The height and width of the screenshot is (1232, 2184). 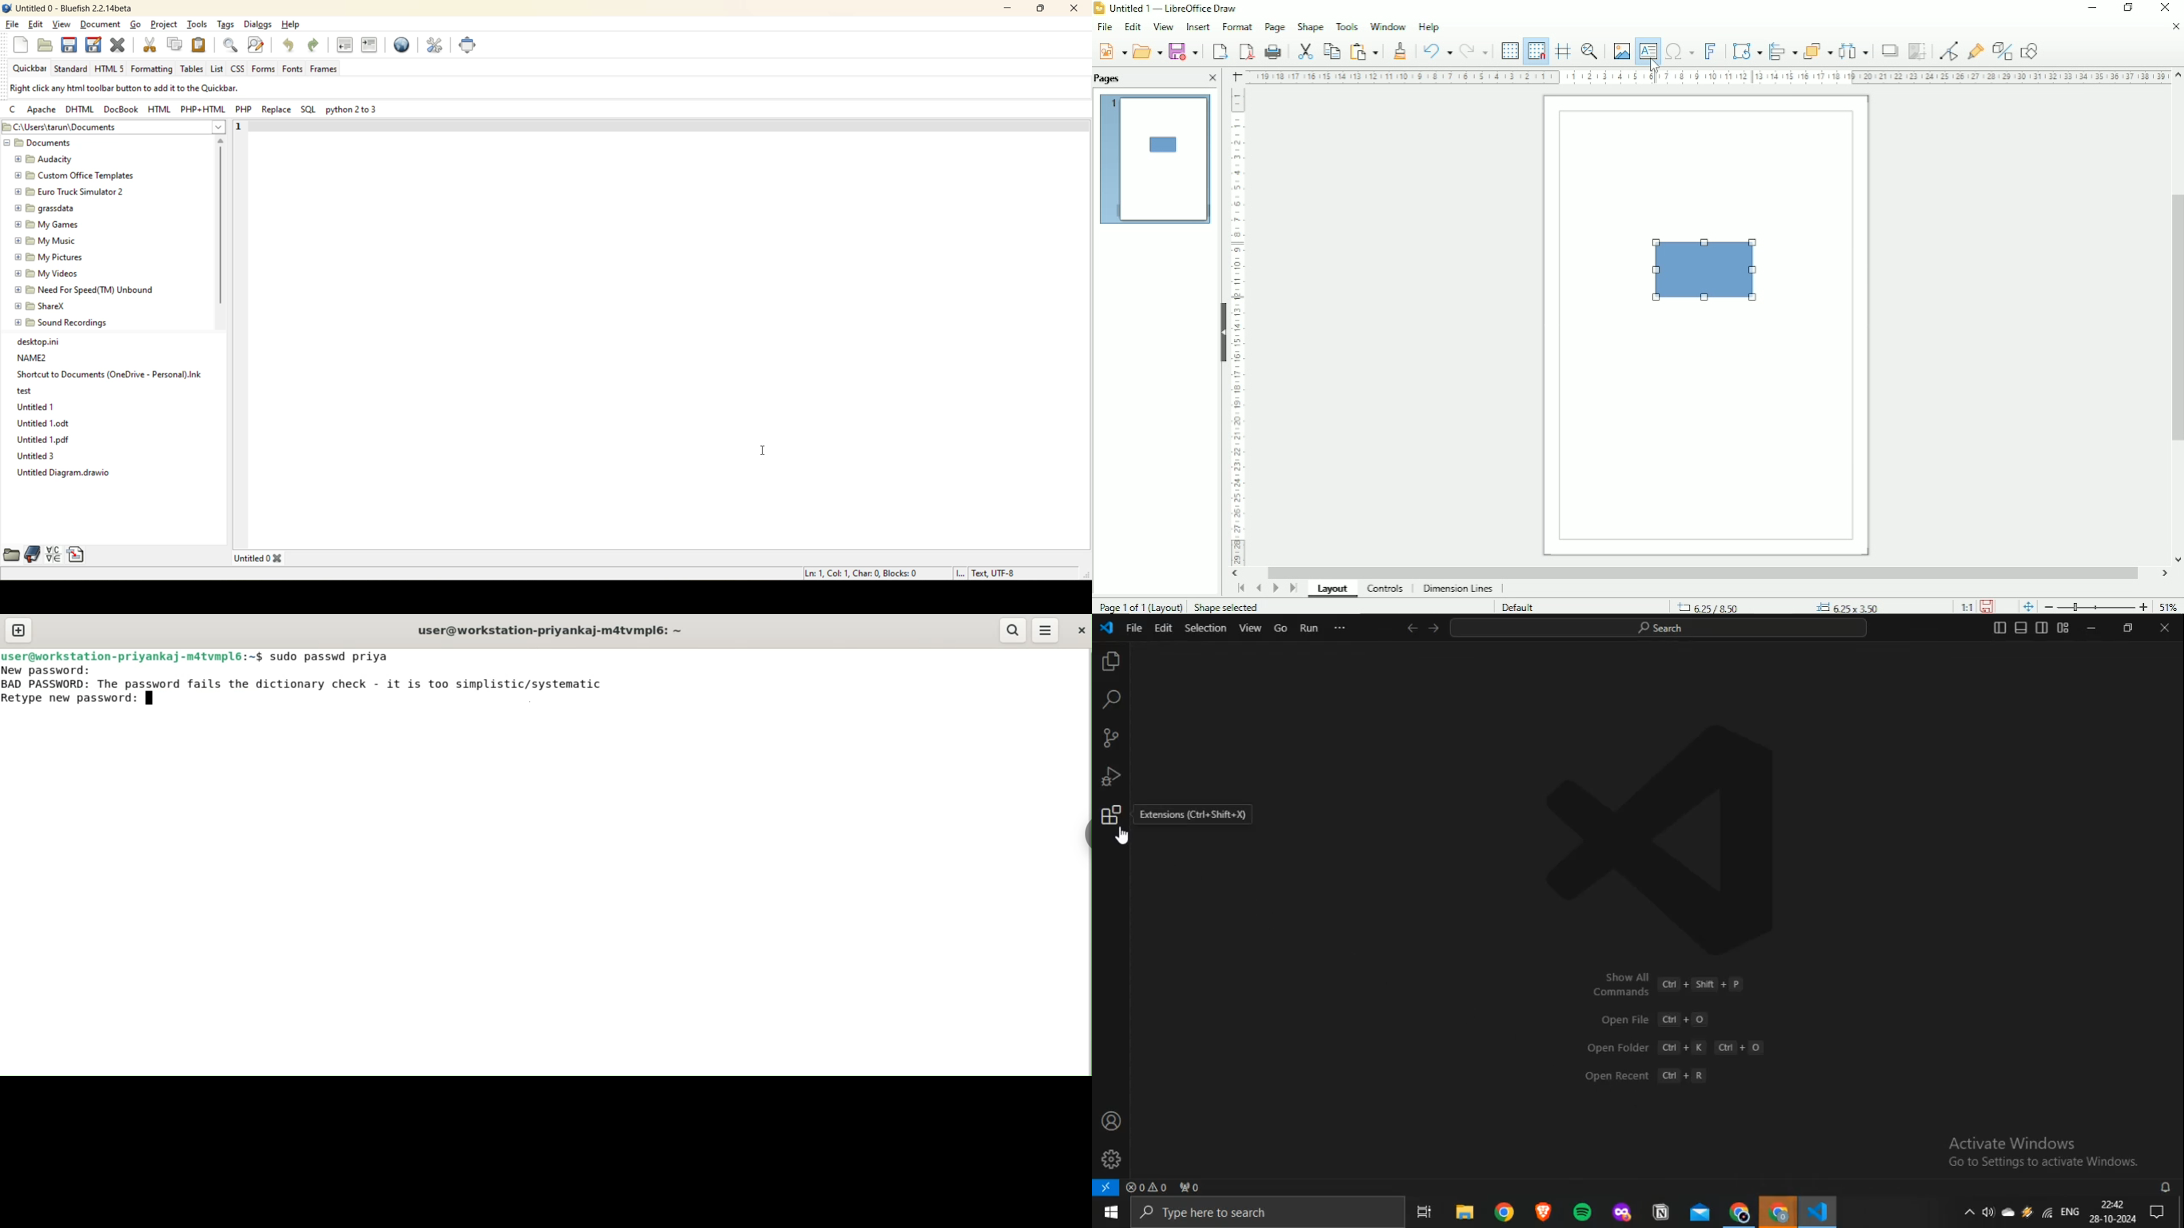 What do you see at coordinates (2070, 1211) in the screenshot?
I see `ENG` at bounding box center [2070, 1211].